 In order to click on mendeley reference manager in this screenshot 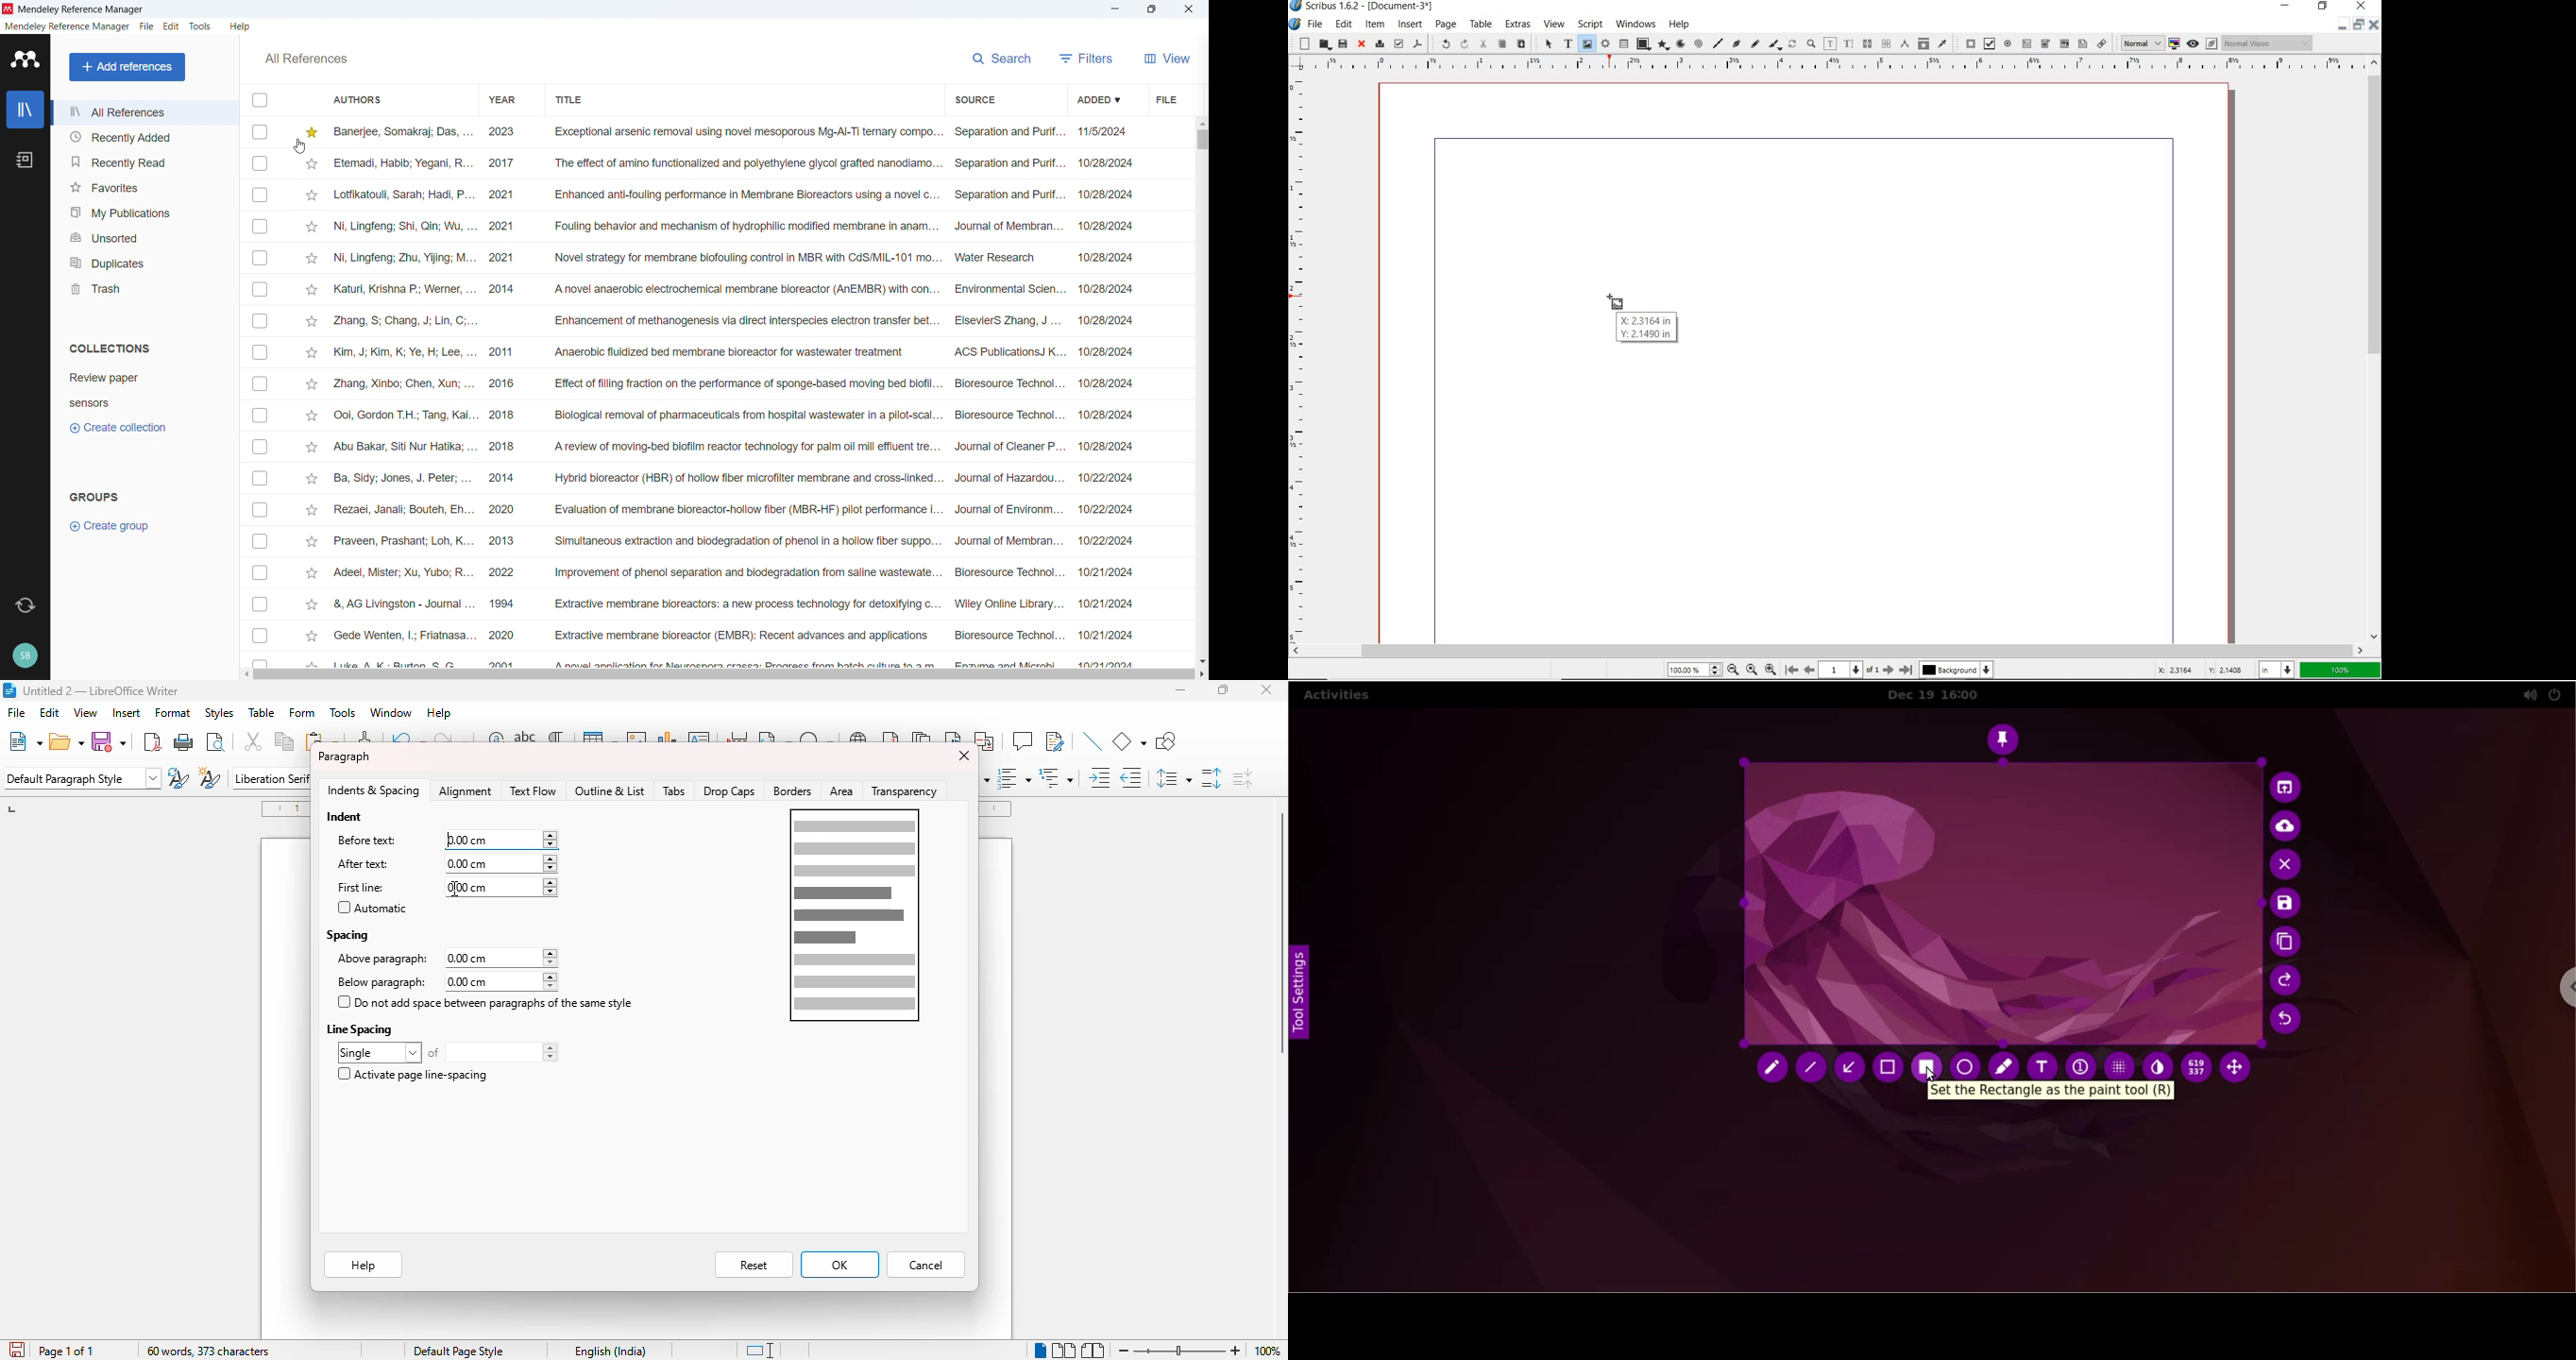, I will do `click(68, 26)`.